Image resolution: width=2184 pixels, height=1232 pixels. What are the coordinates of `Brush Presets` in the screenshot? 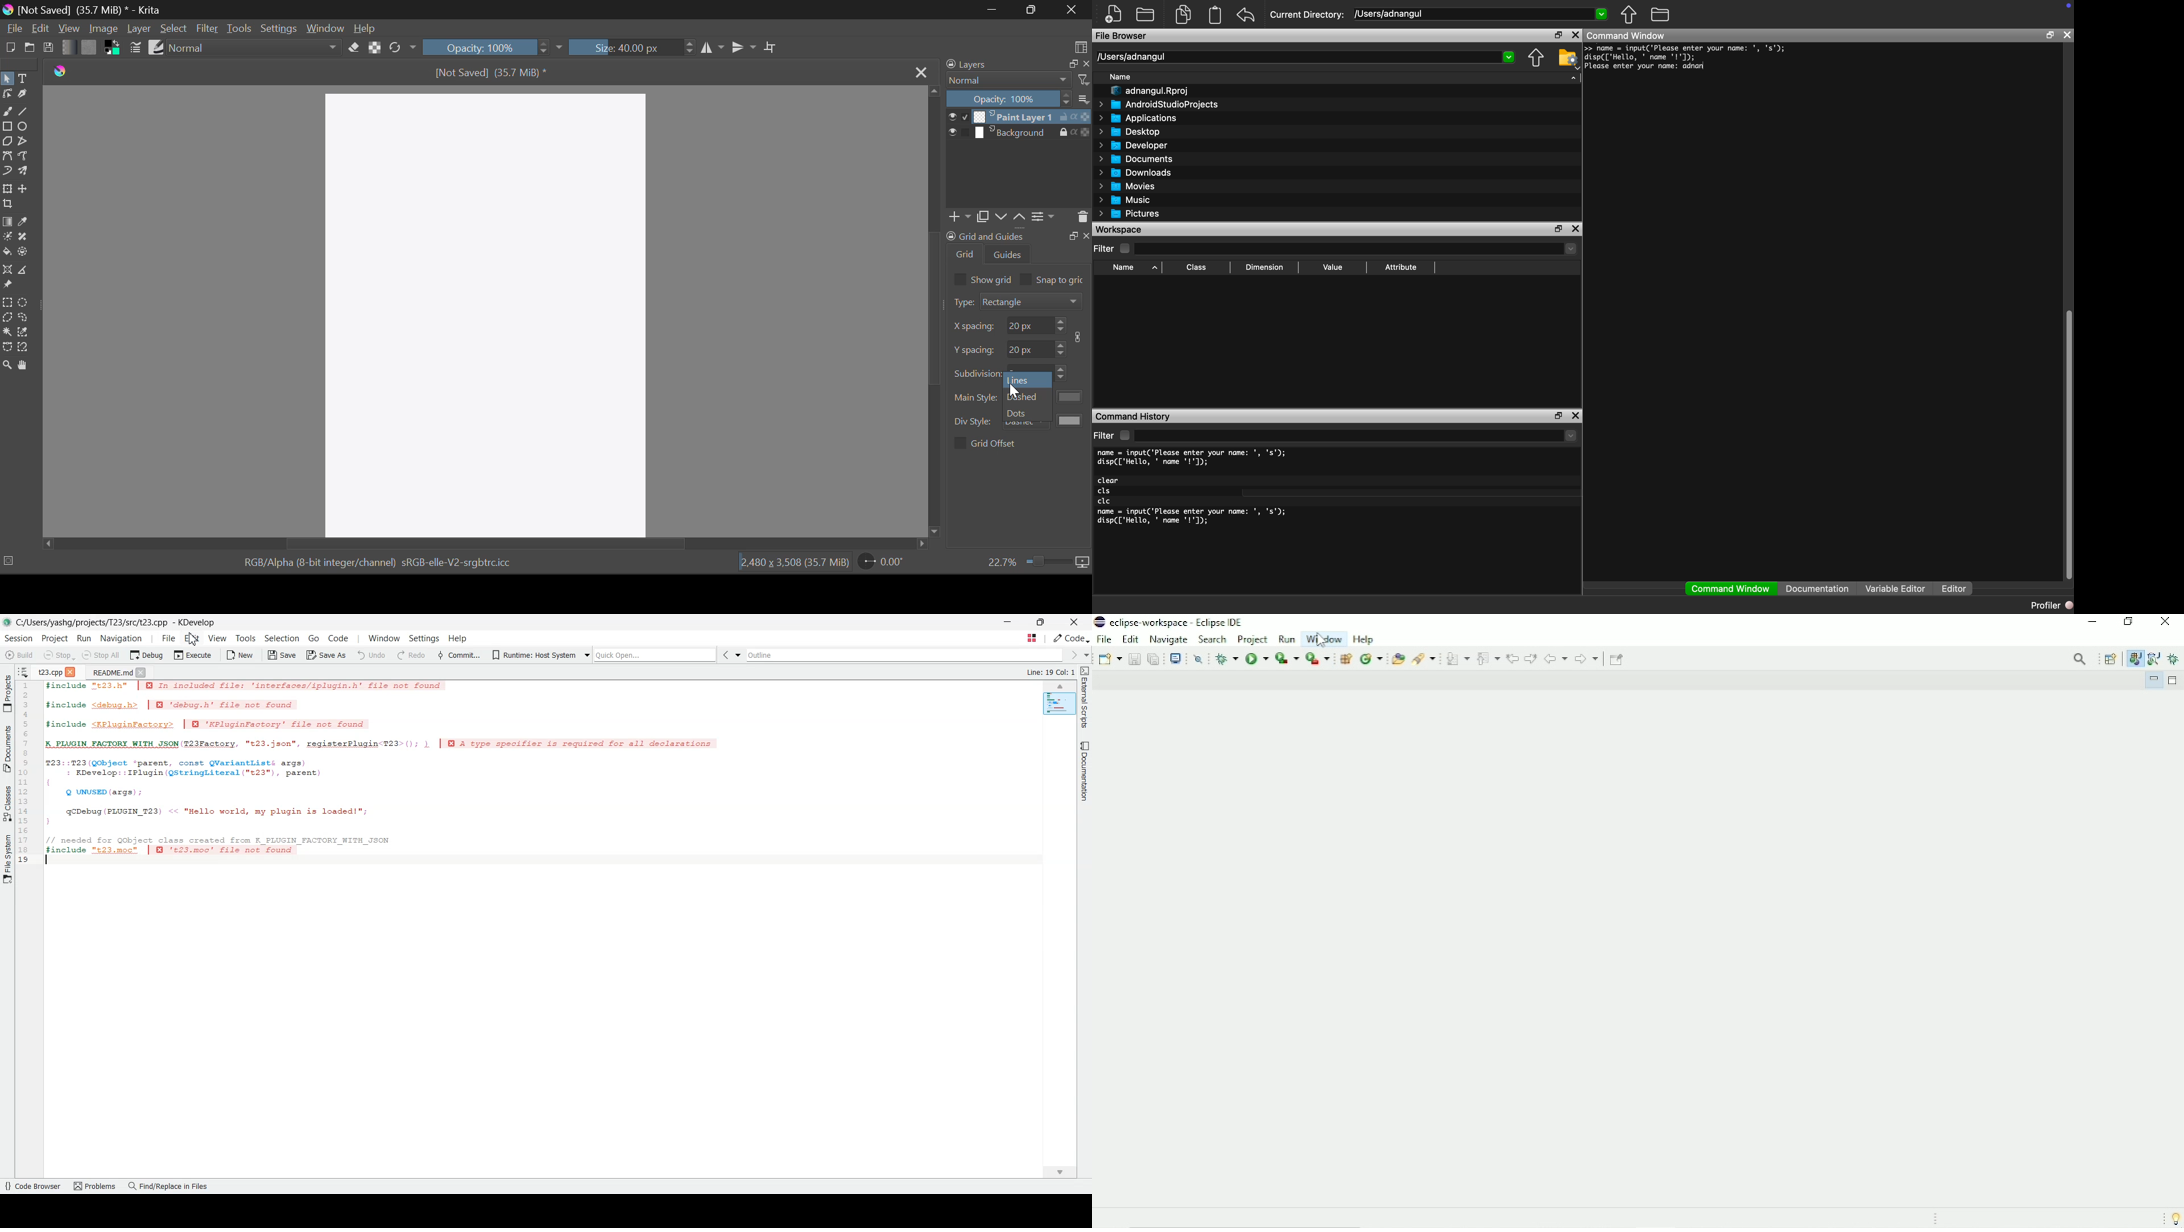 It's located at (157, 47).